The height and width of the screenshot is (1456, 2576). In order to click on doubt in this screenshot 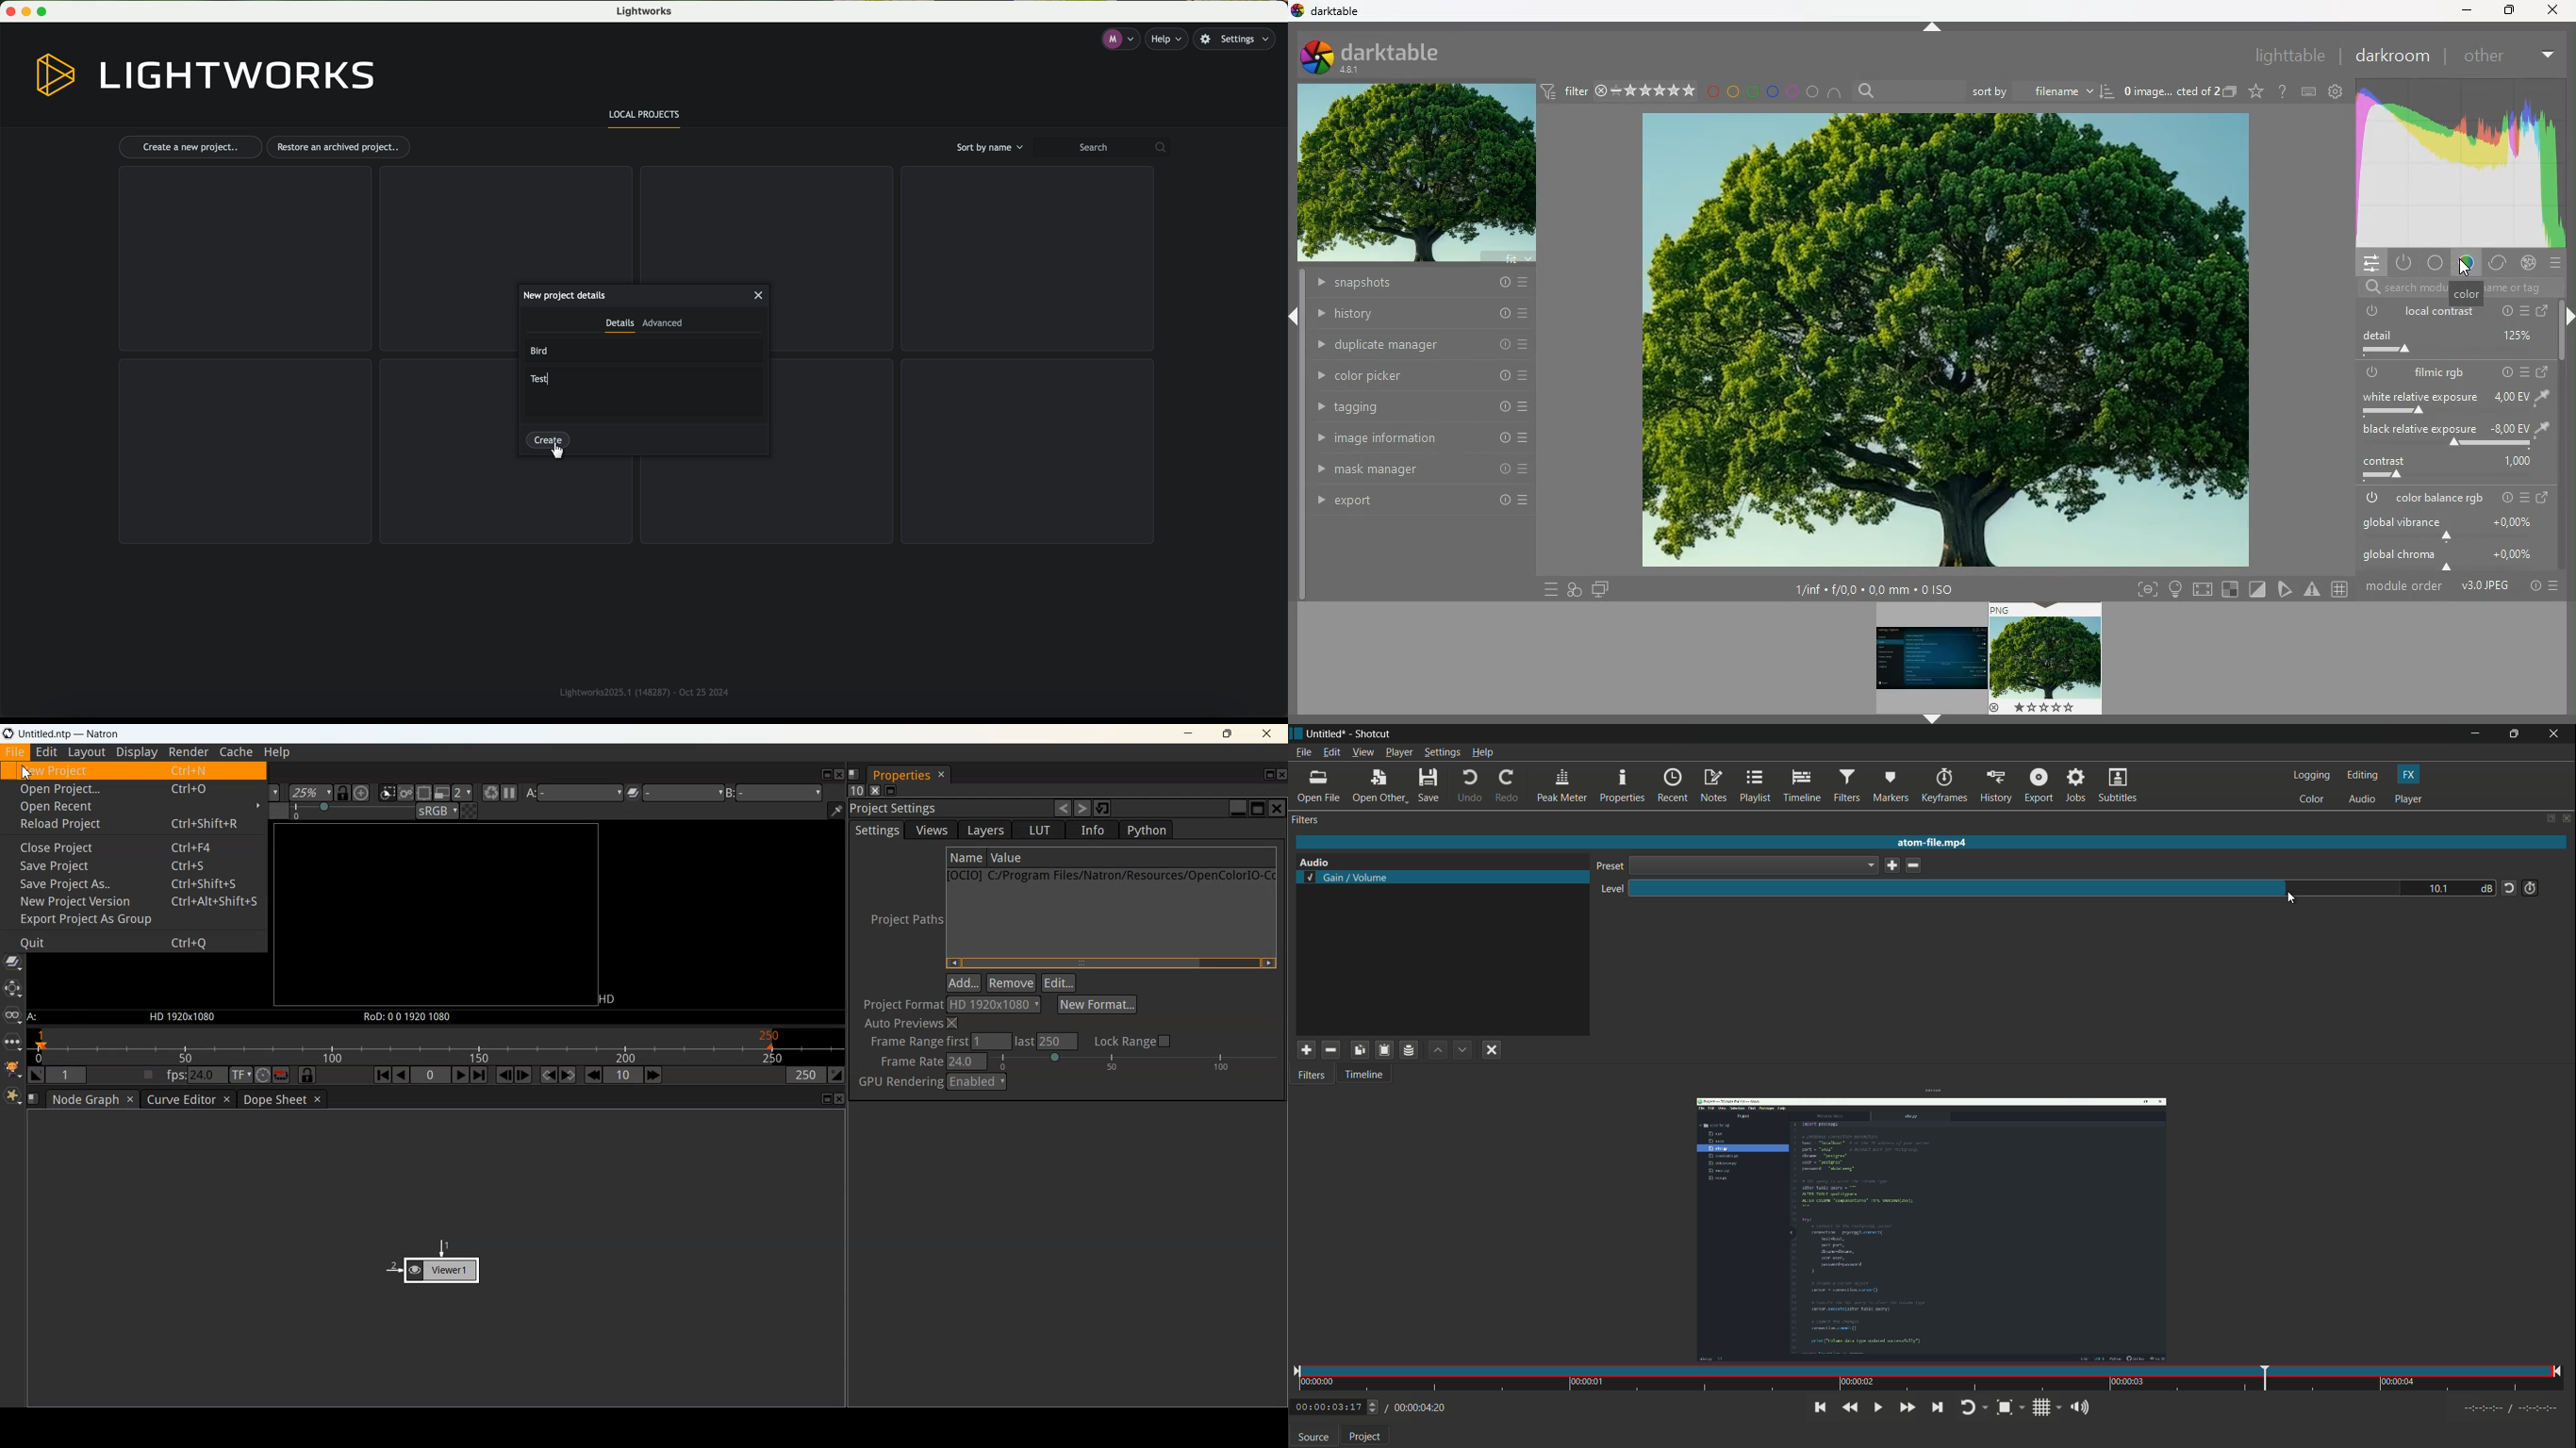, I will do `click(2284, 91)`.